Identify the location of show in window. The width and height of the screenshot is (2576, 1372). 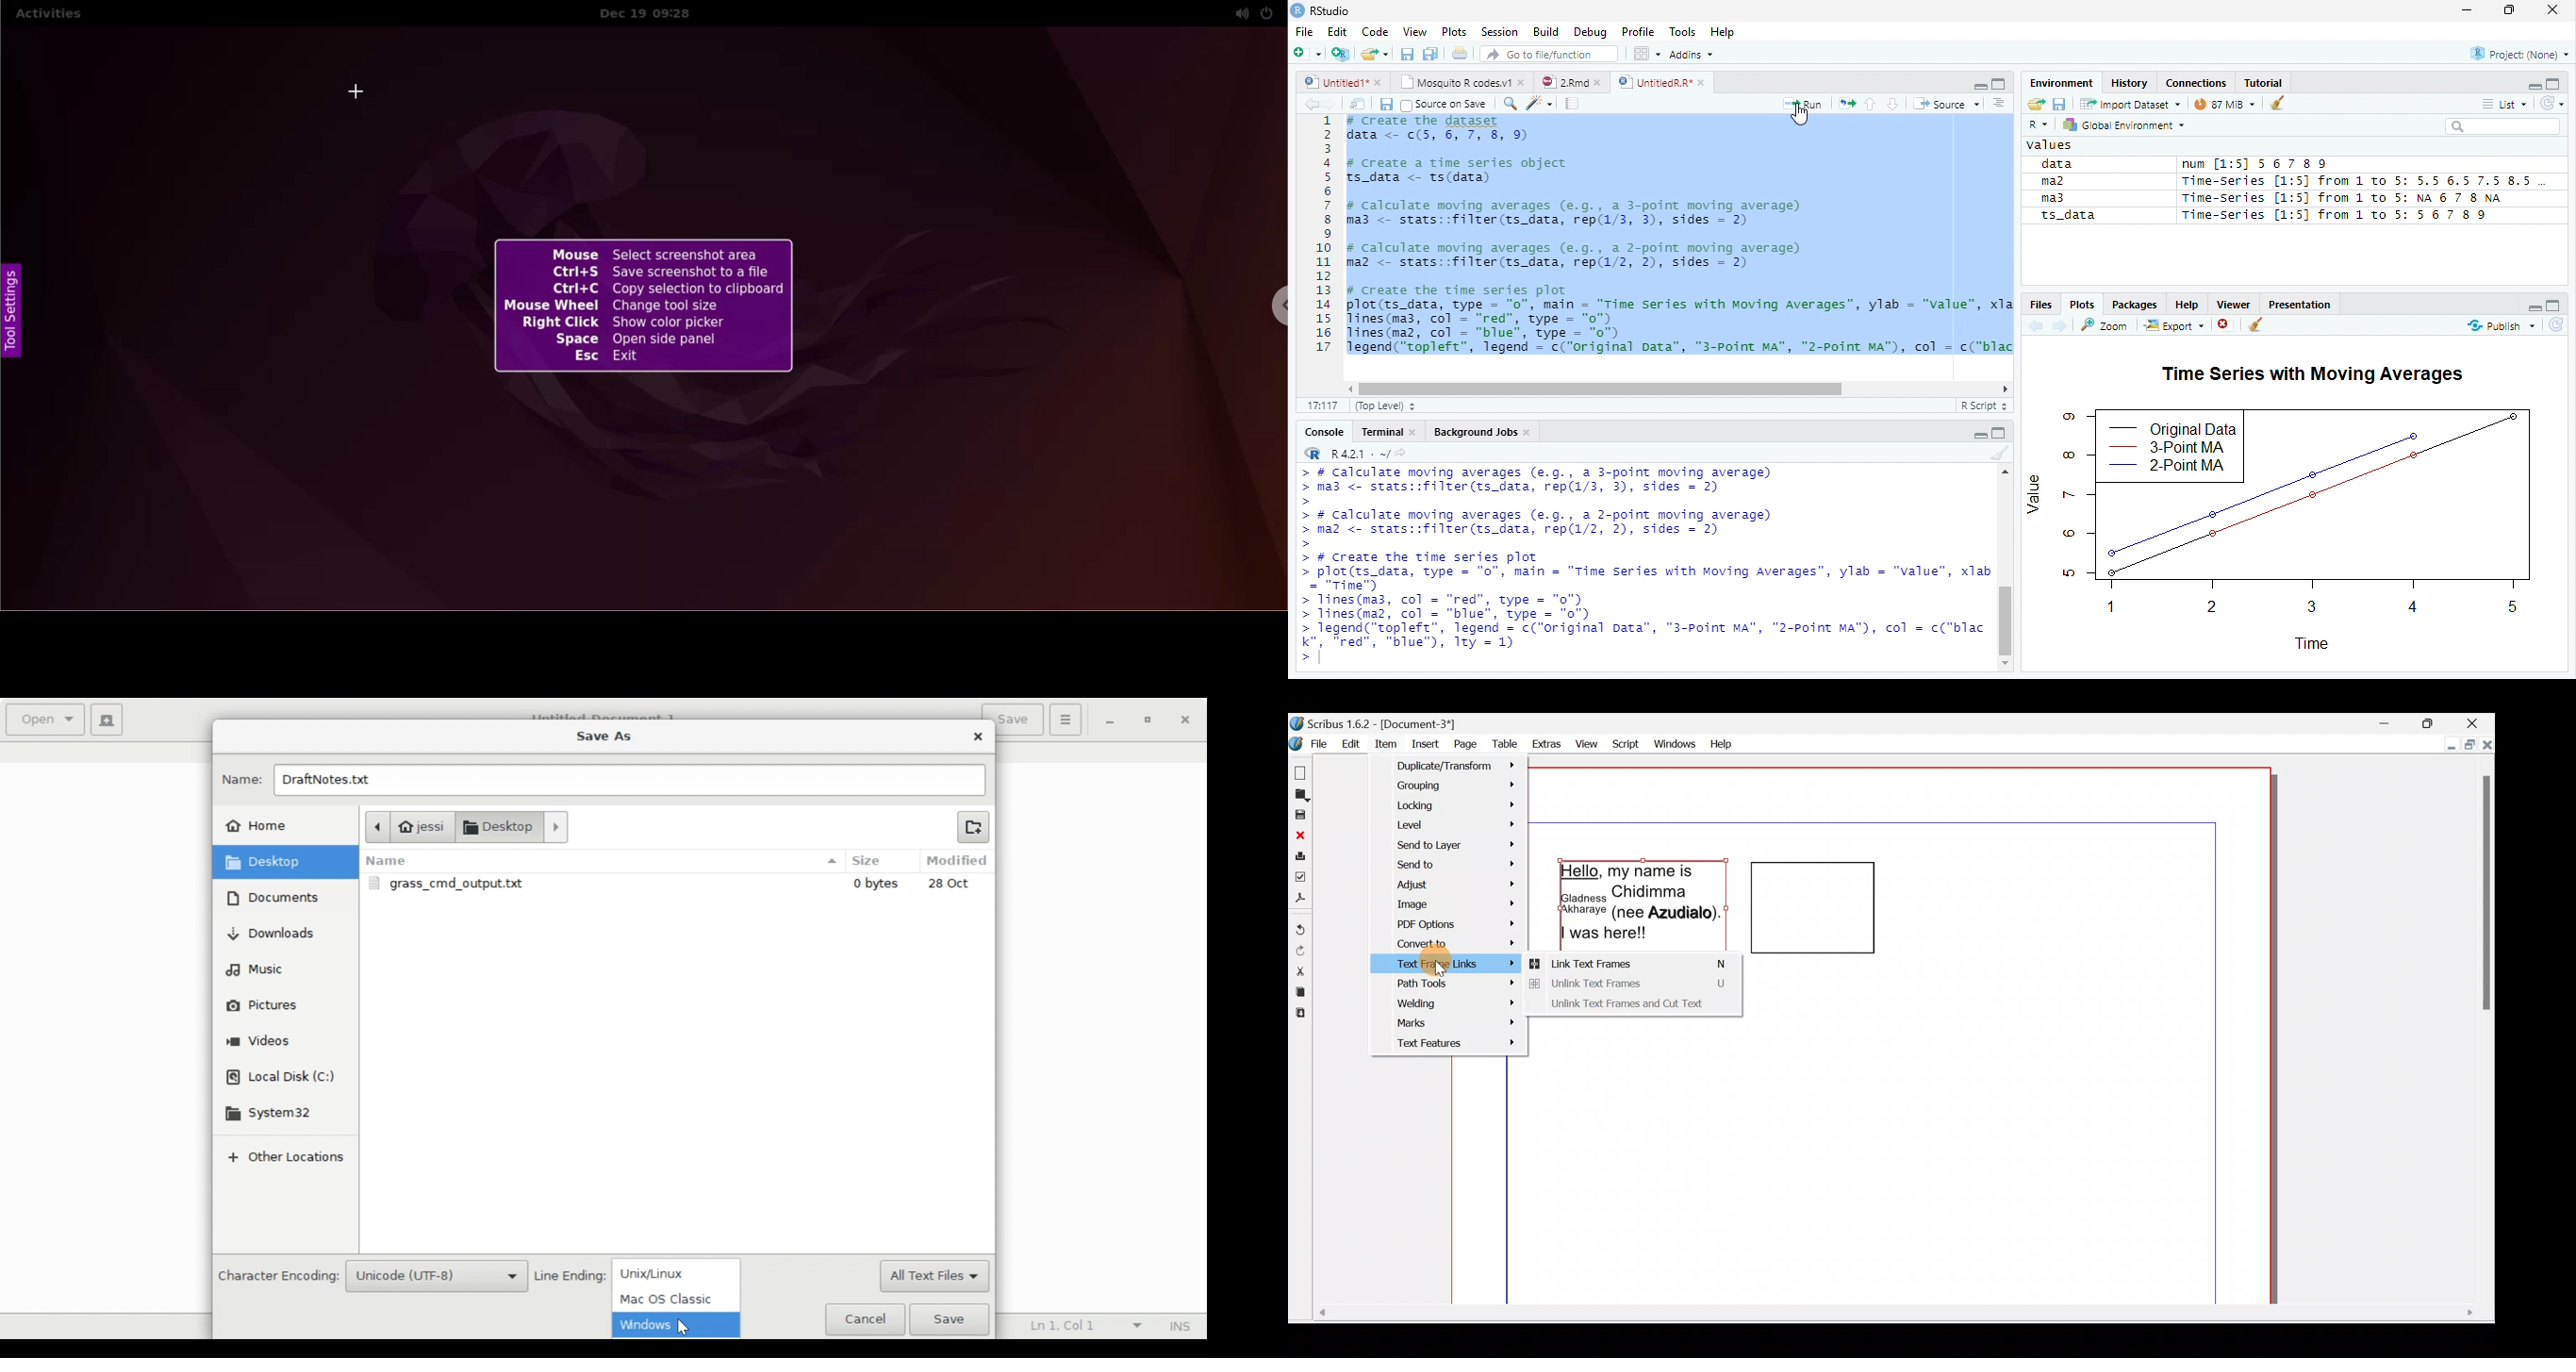
(1359, 104).